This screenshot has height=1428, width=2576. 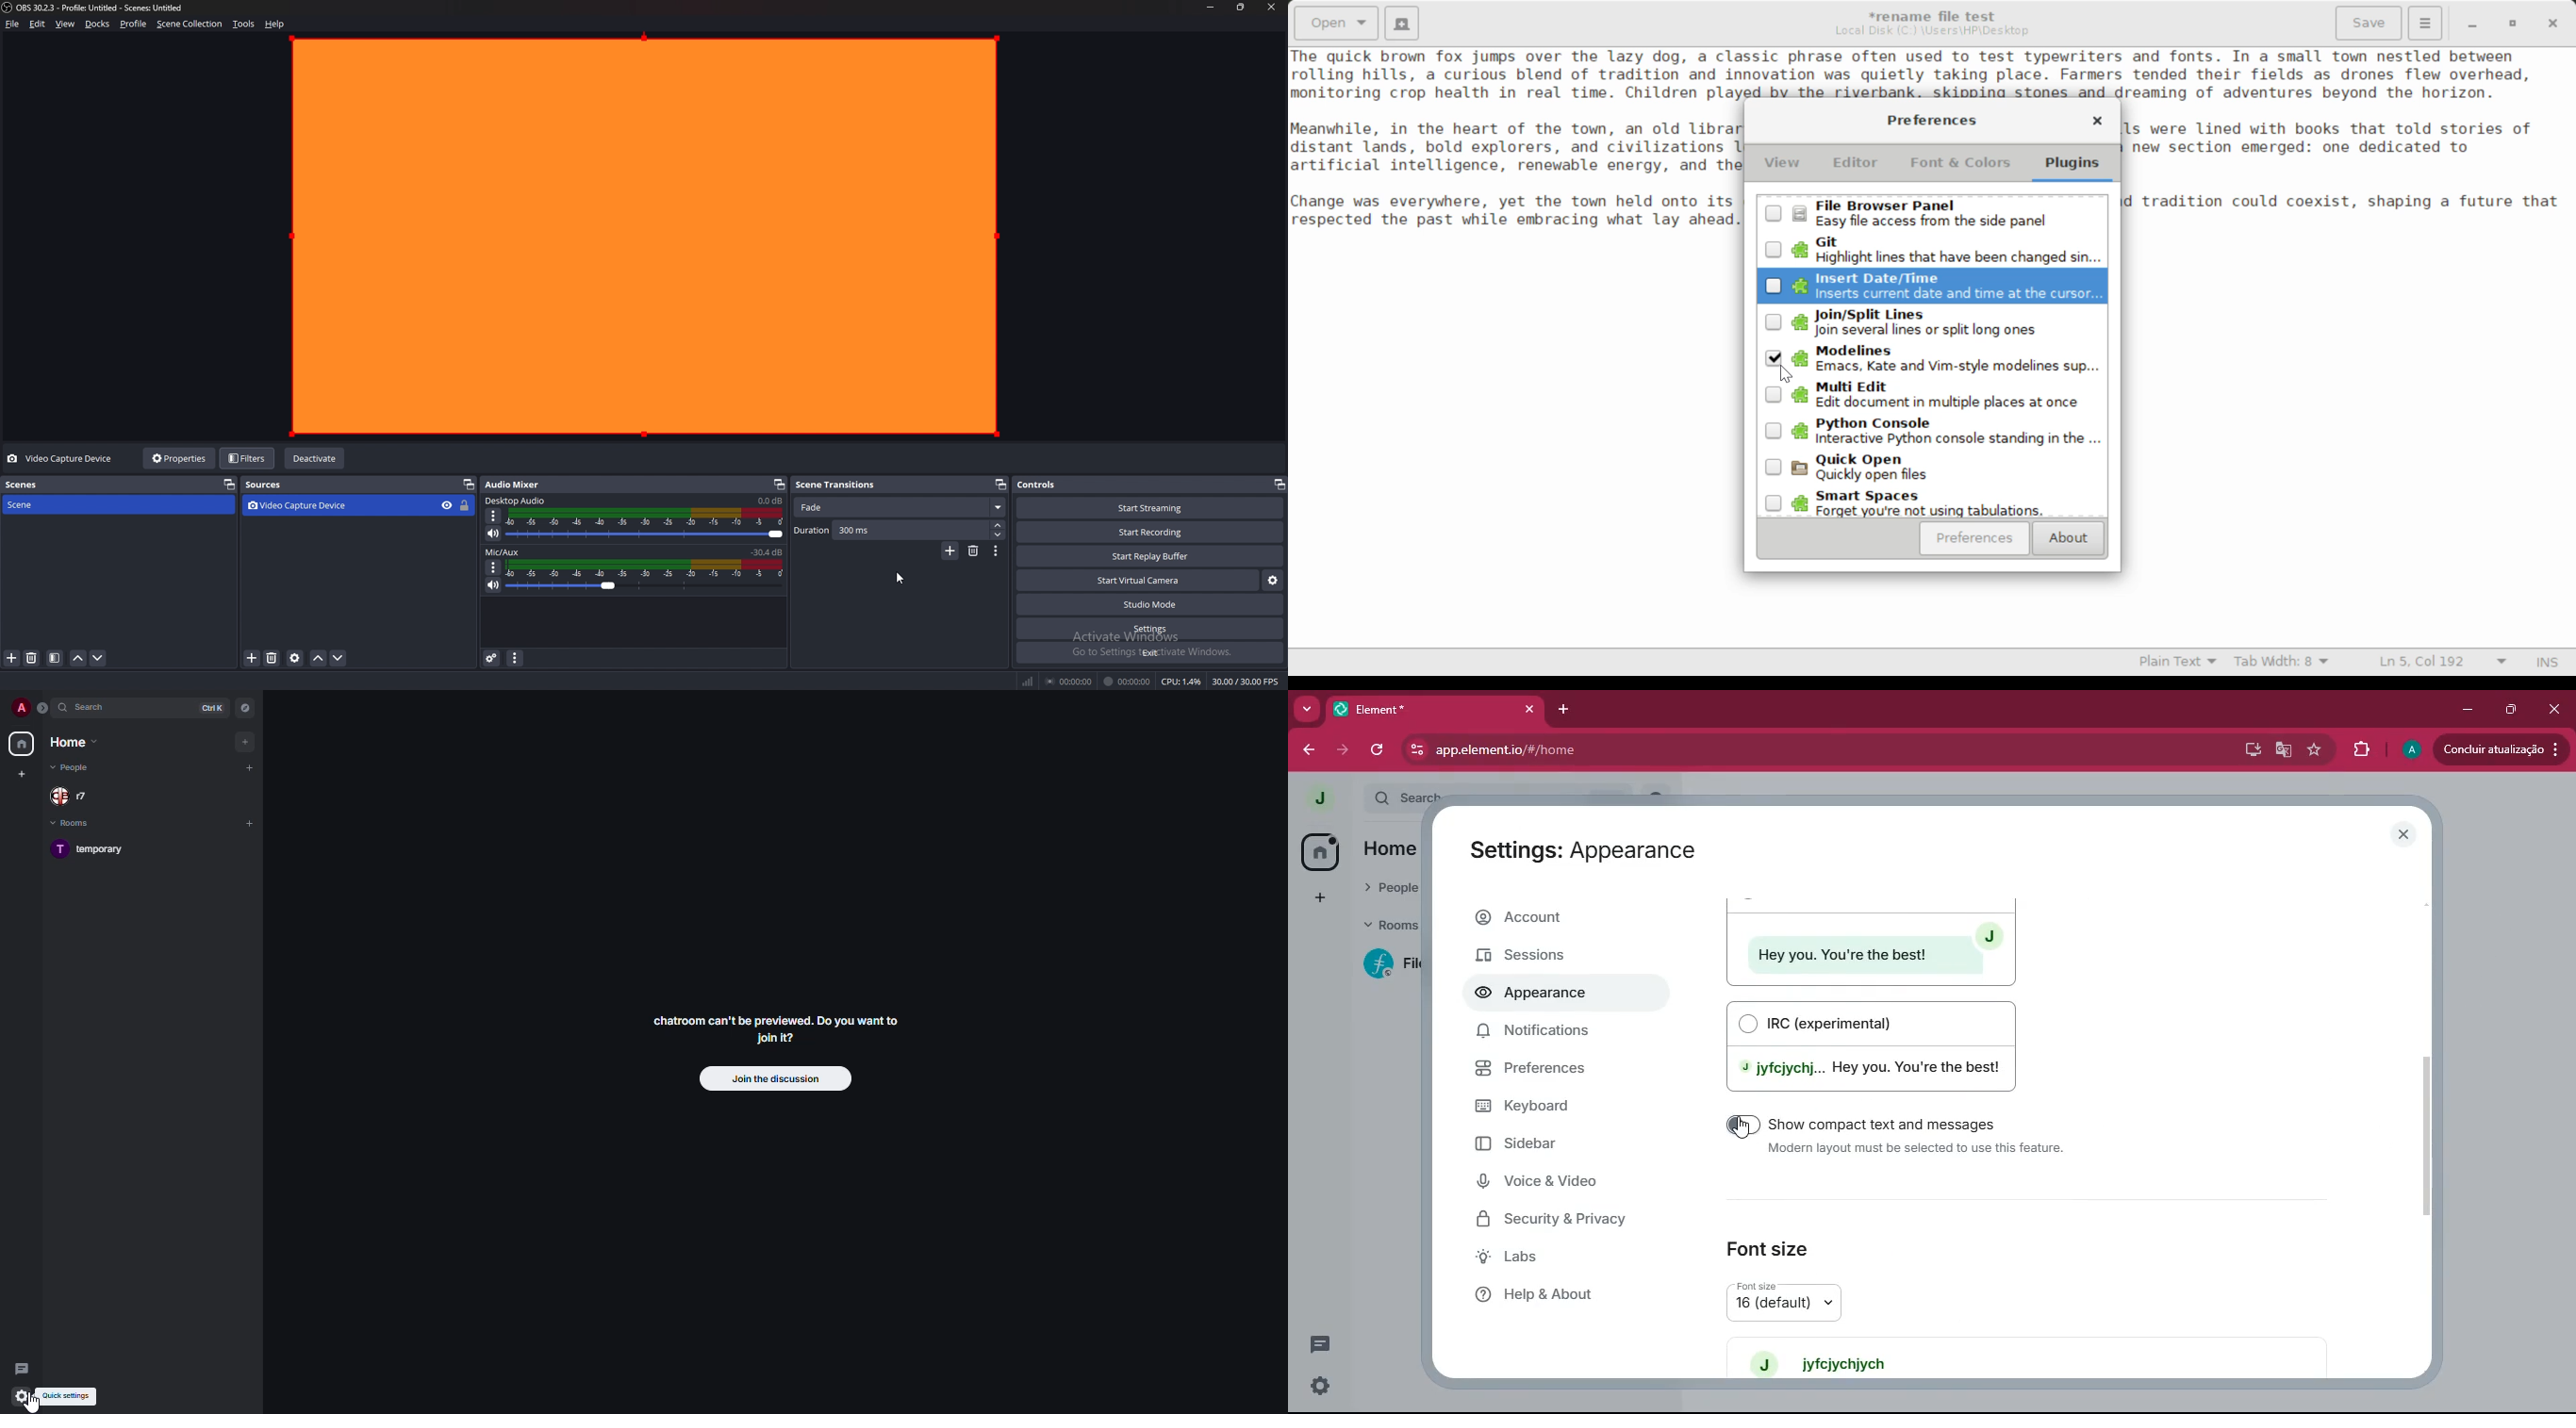 I want to click on volume adjust, so click(x=645, y=577).